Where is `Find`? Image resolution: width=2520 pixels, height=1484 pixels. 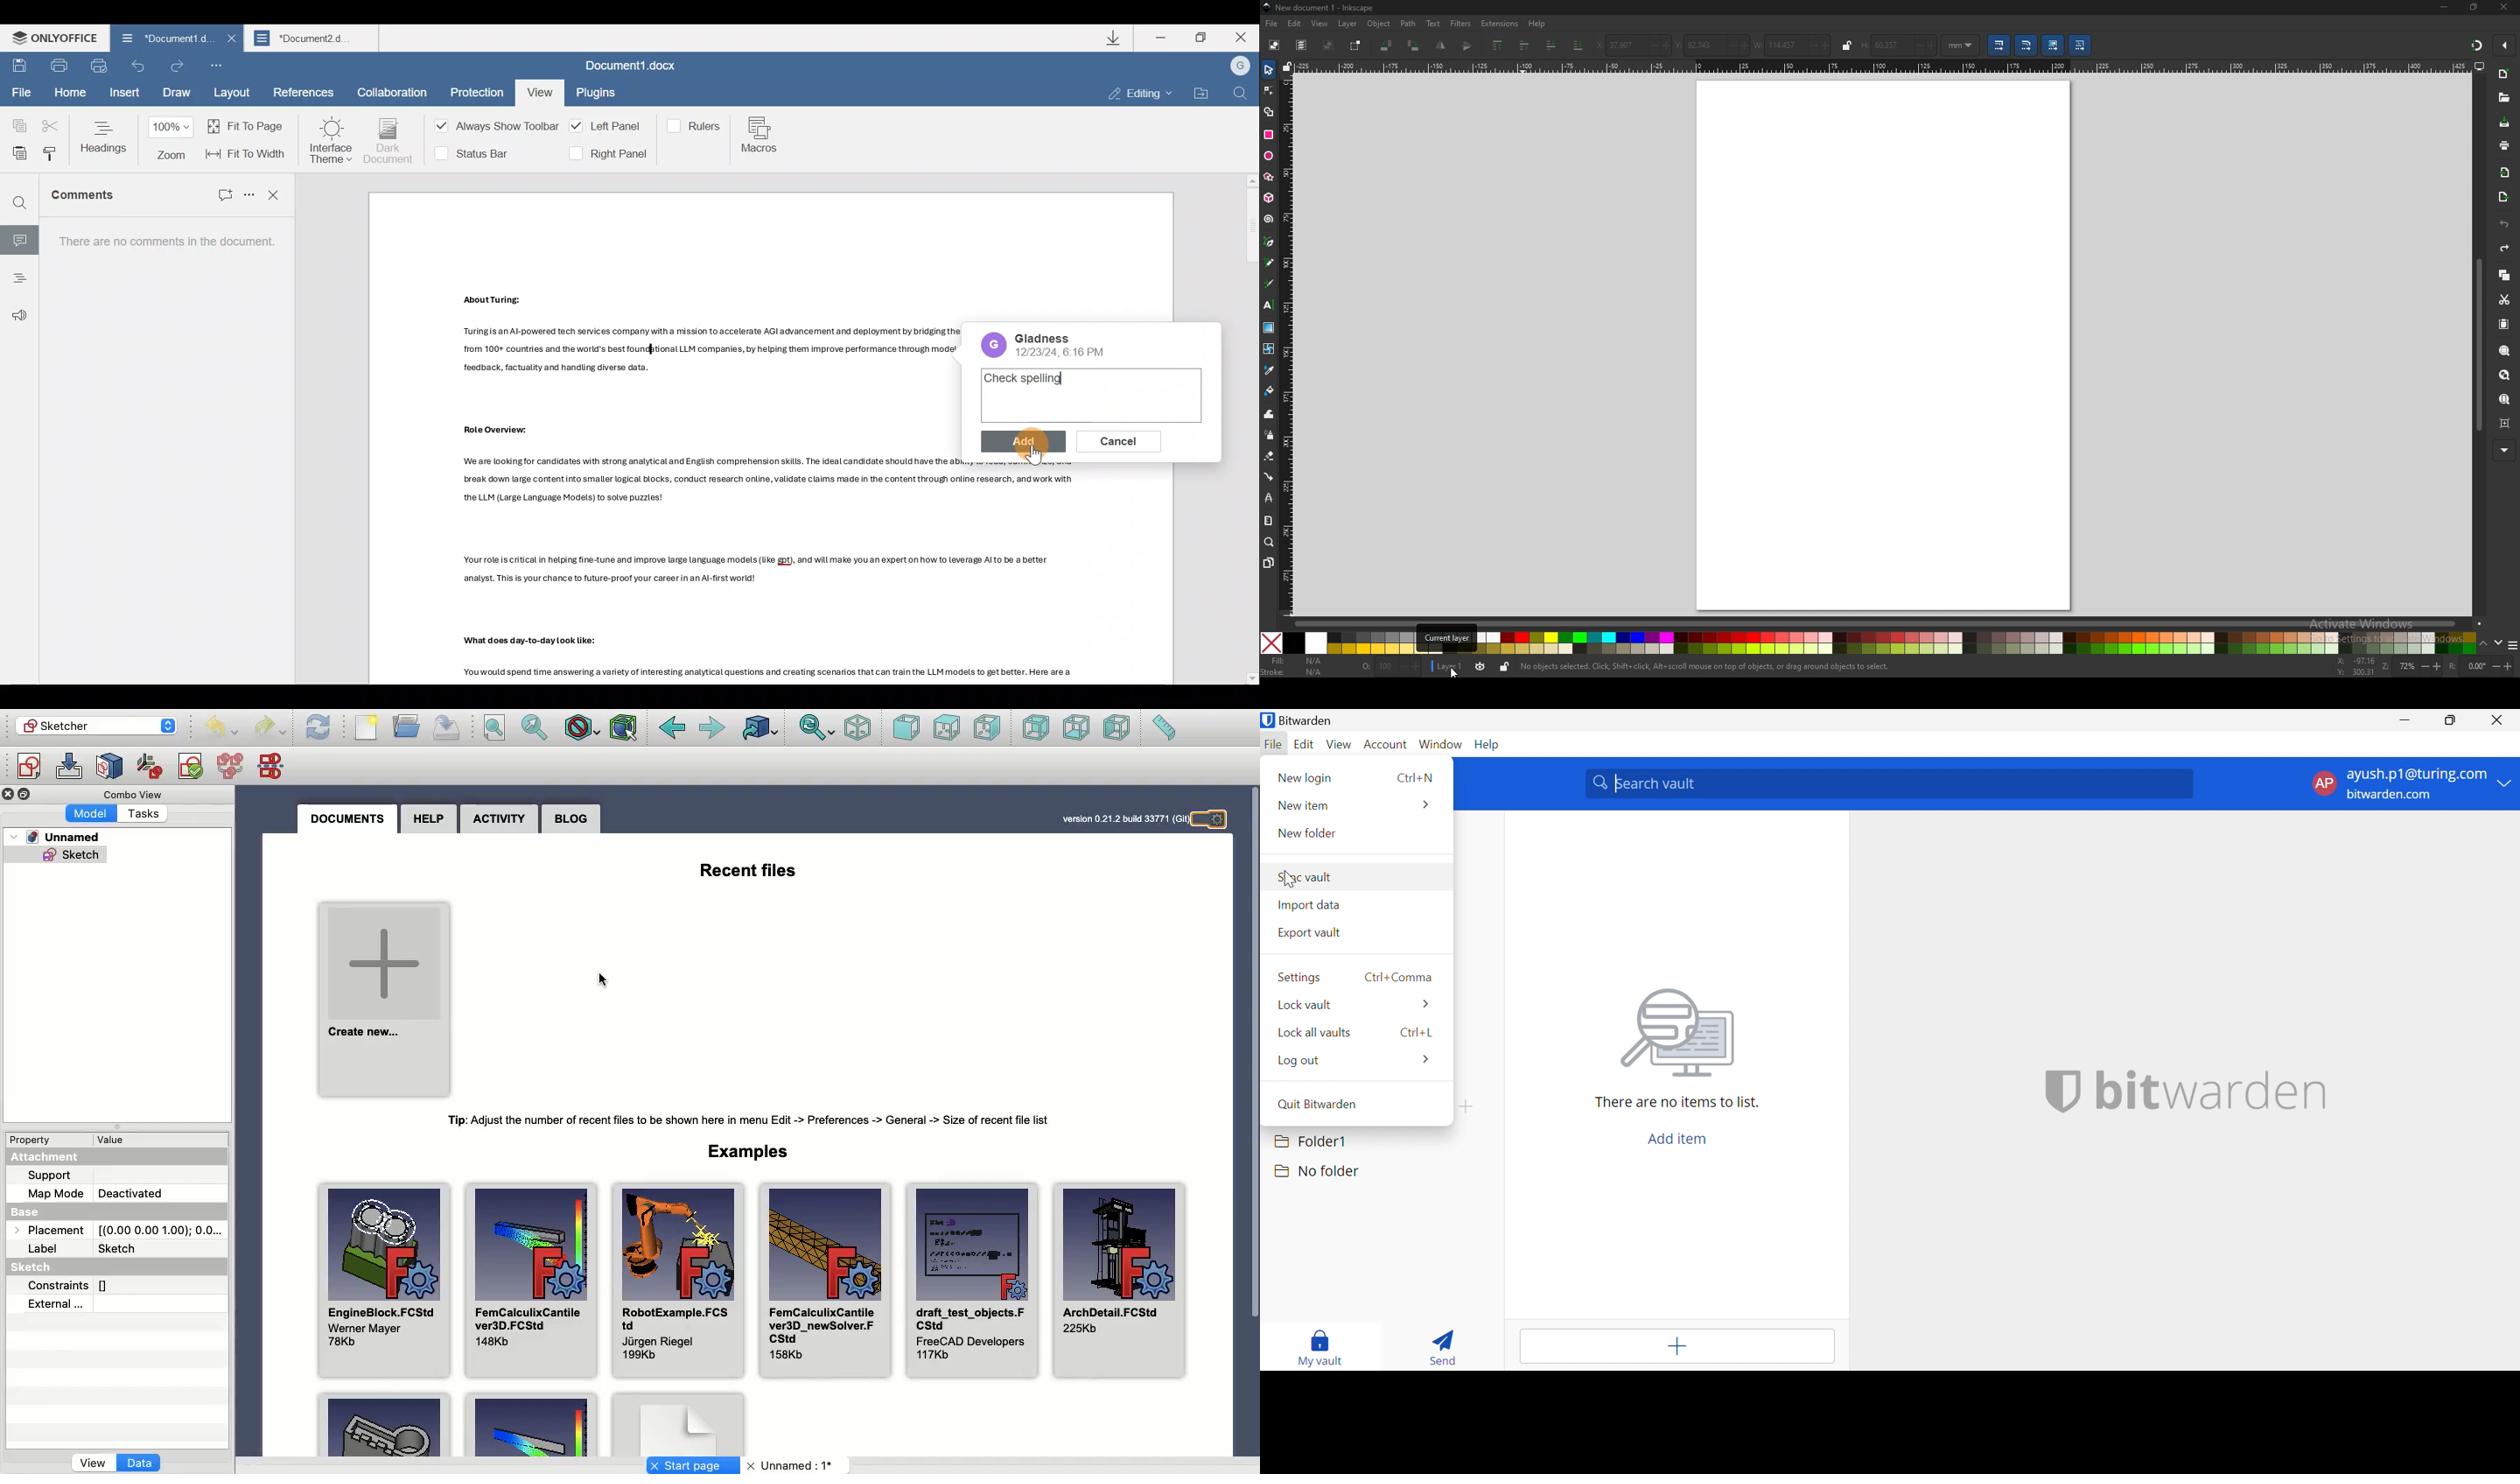
Find is located at coordinates (20, 204).